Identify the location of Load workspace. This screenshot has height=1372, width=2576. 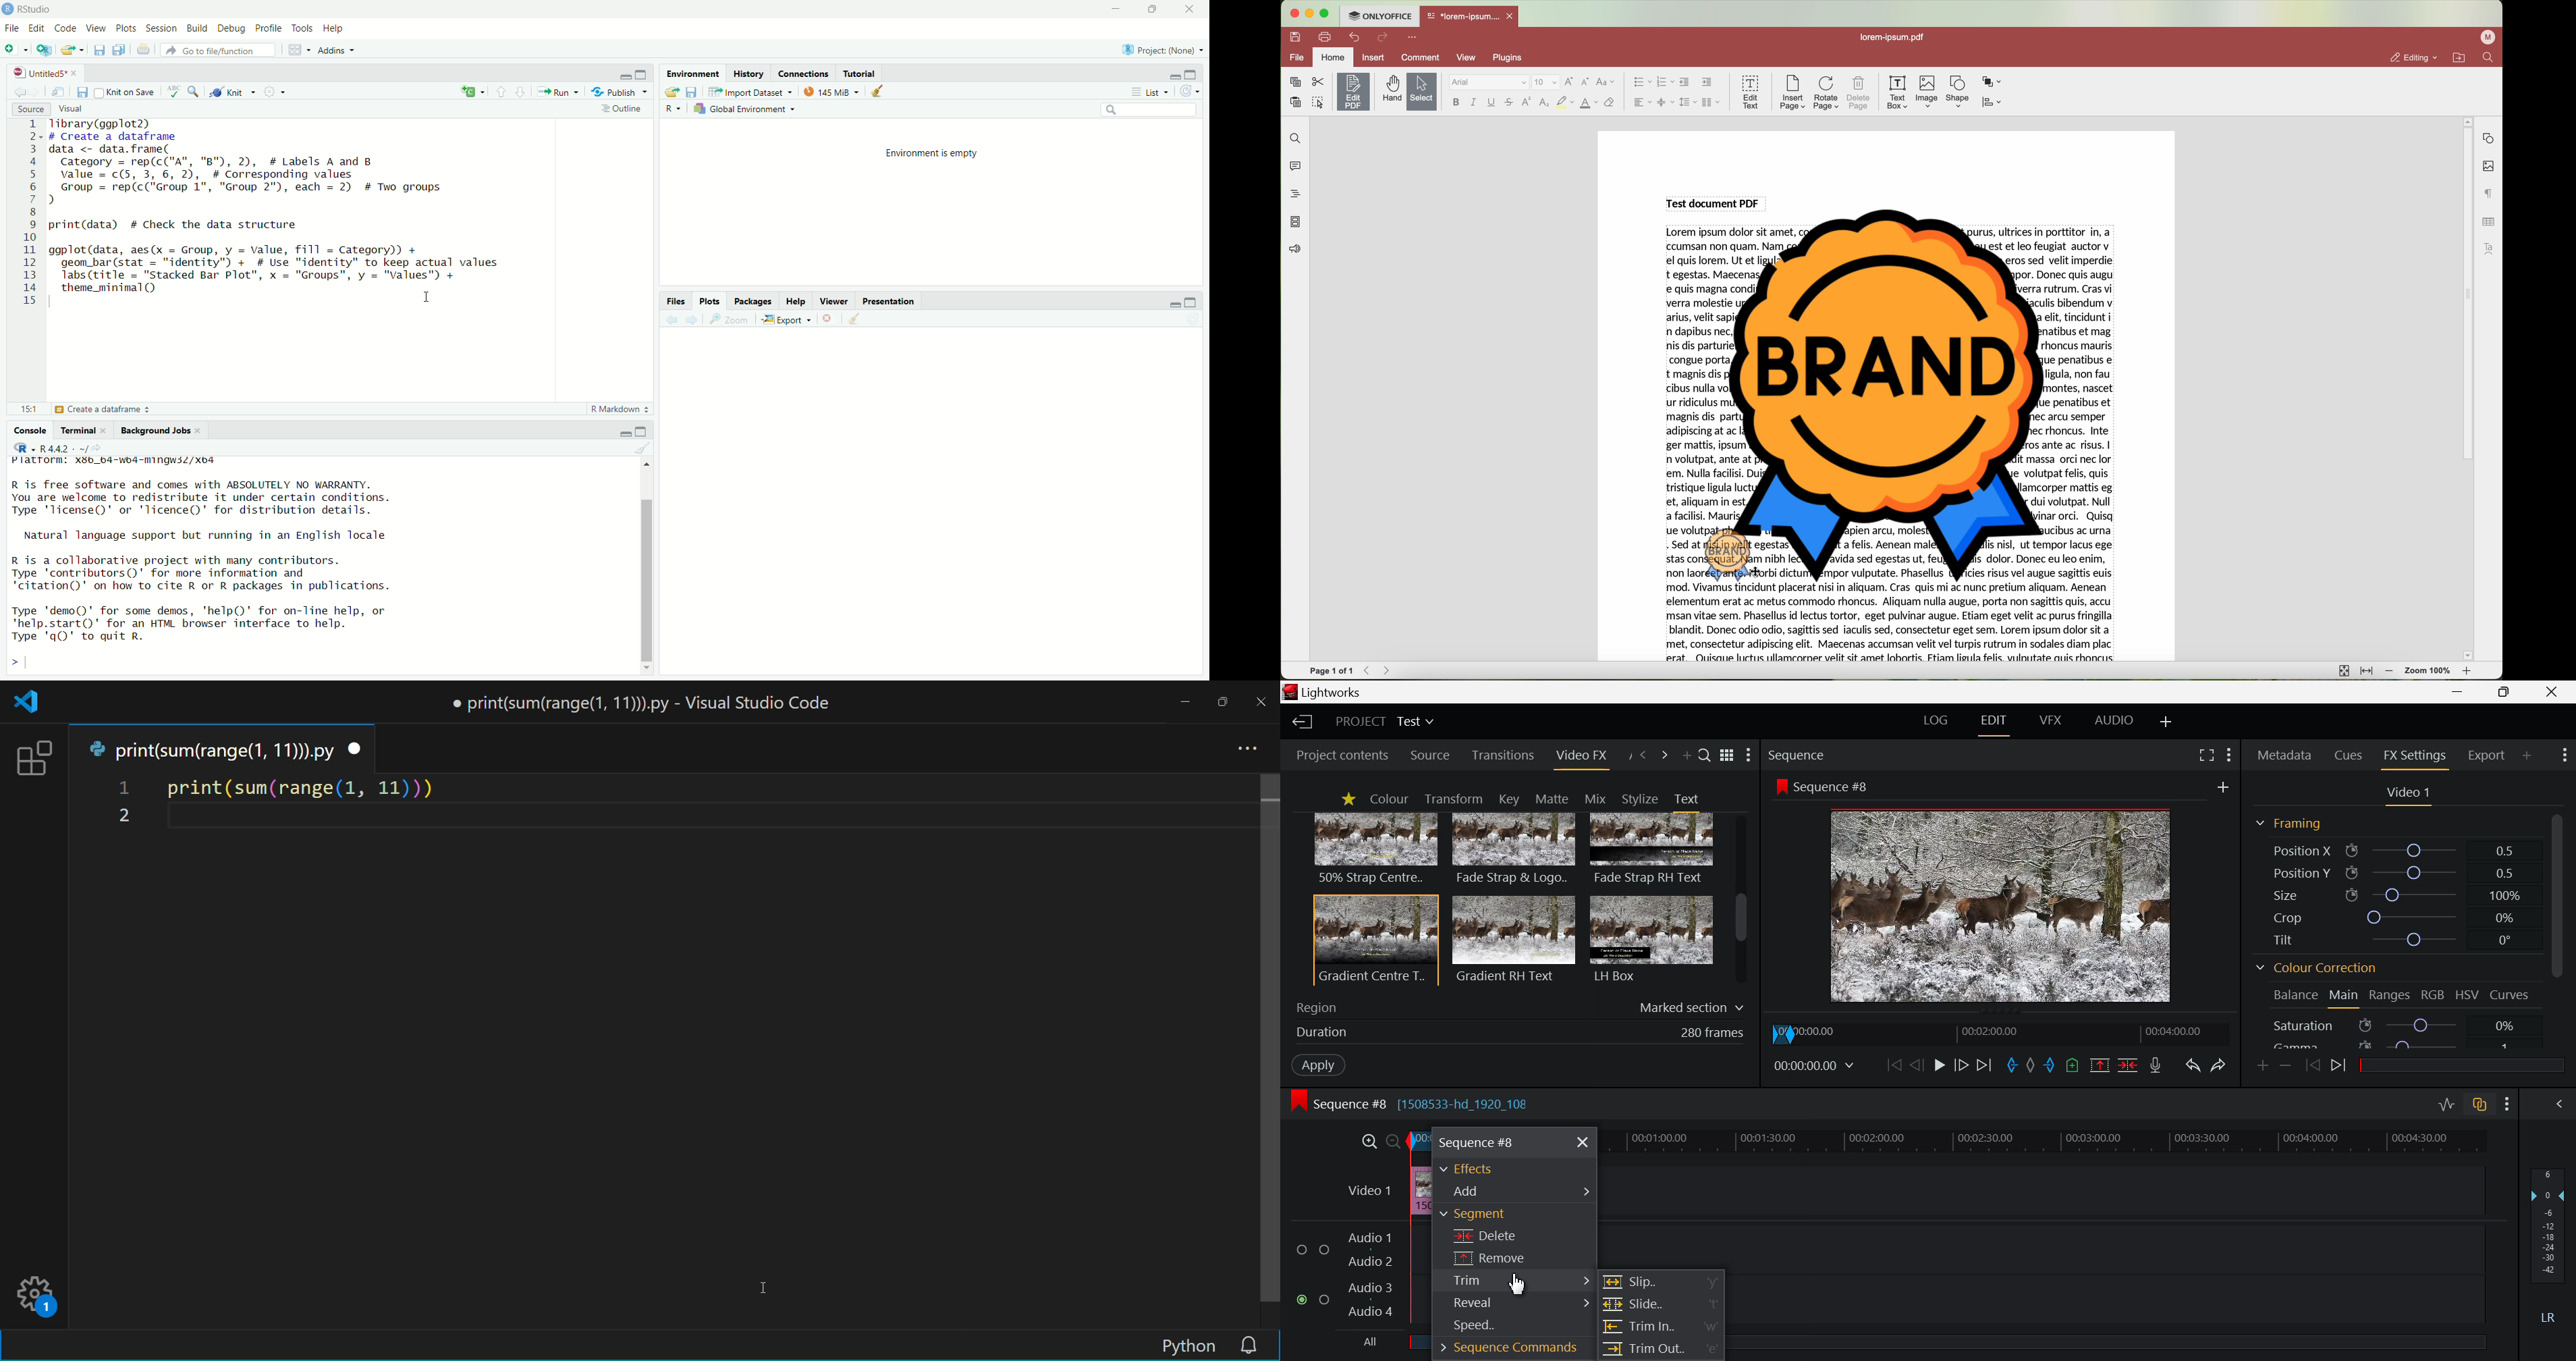
(671, 90).